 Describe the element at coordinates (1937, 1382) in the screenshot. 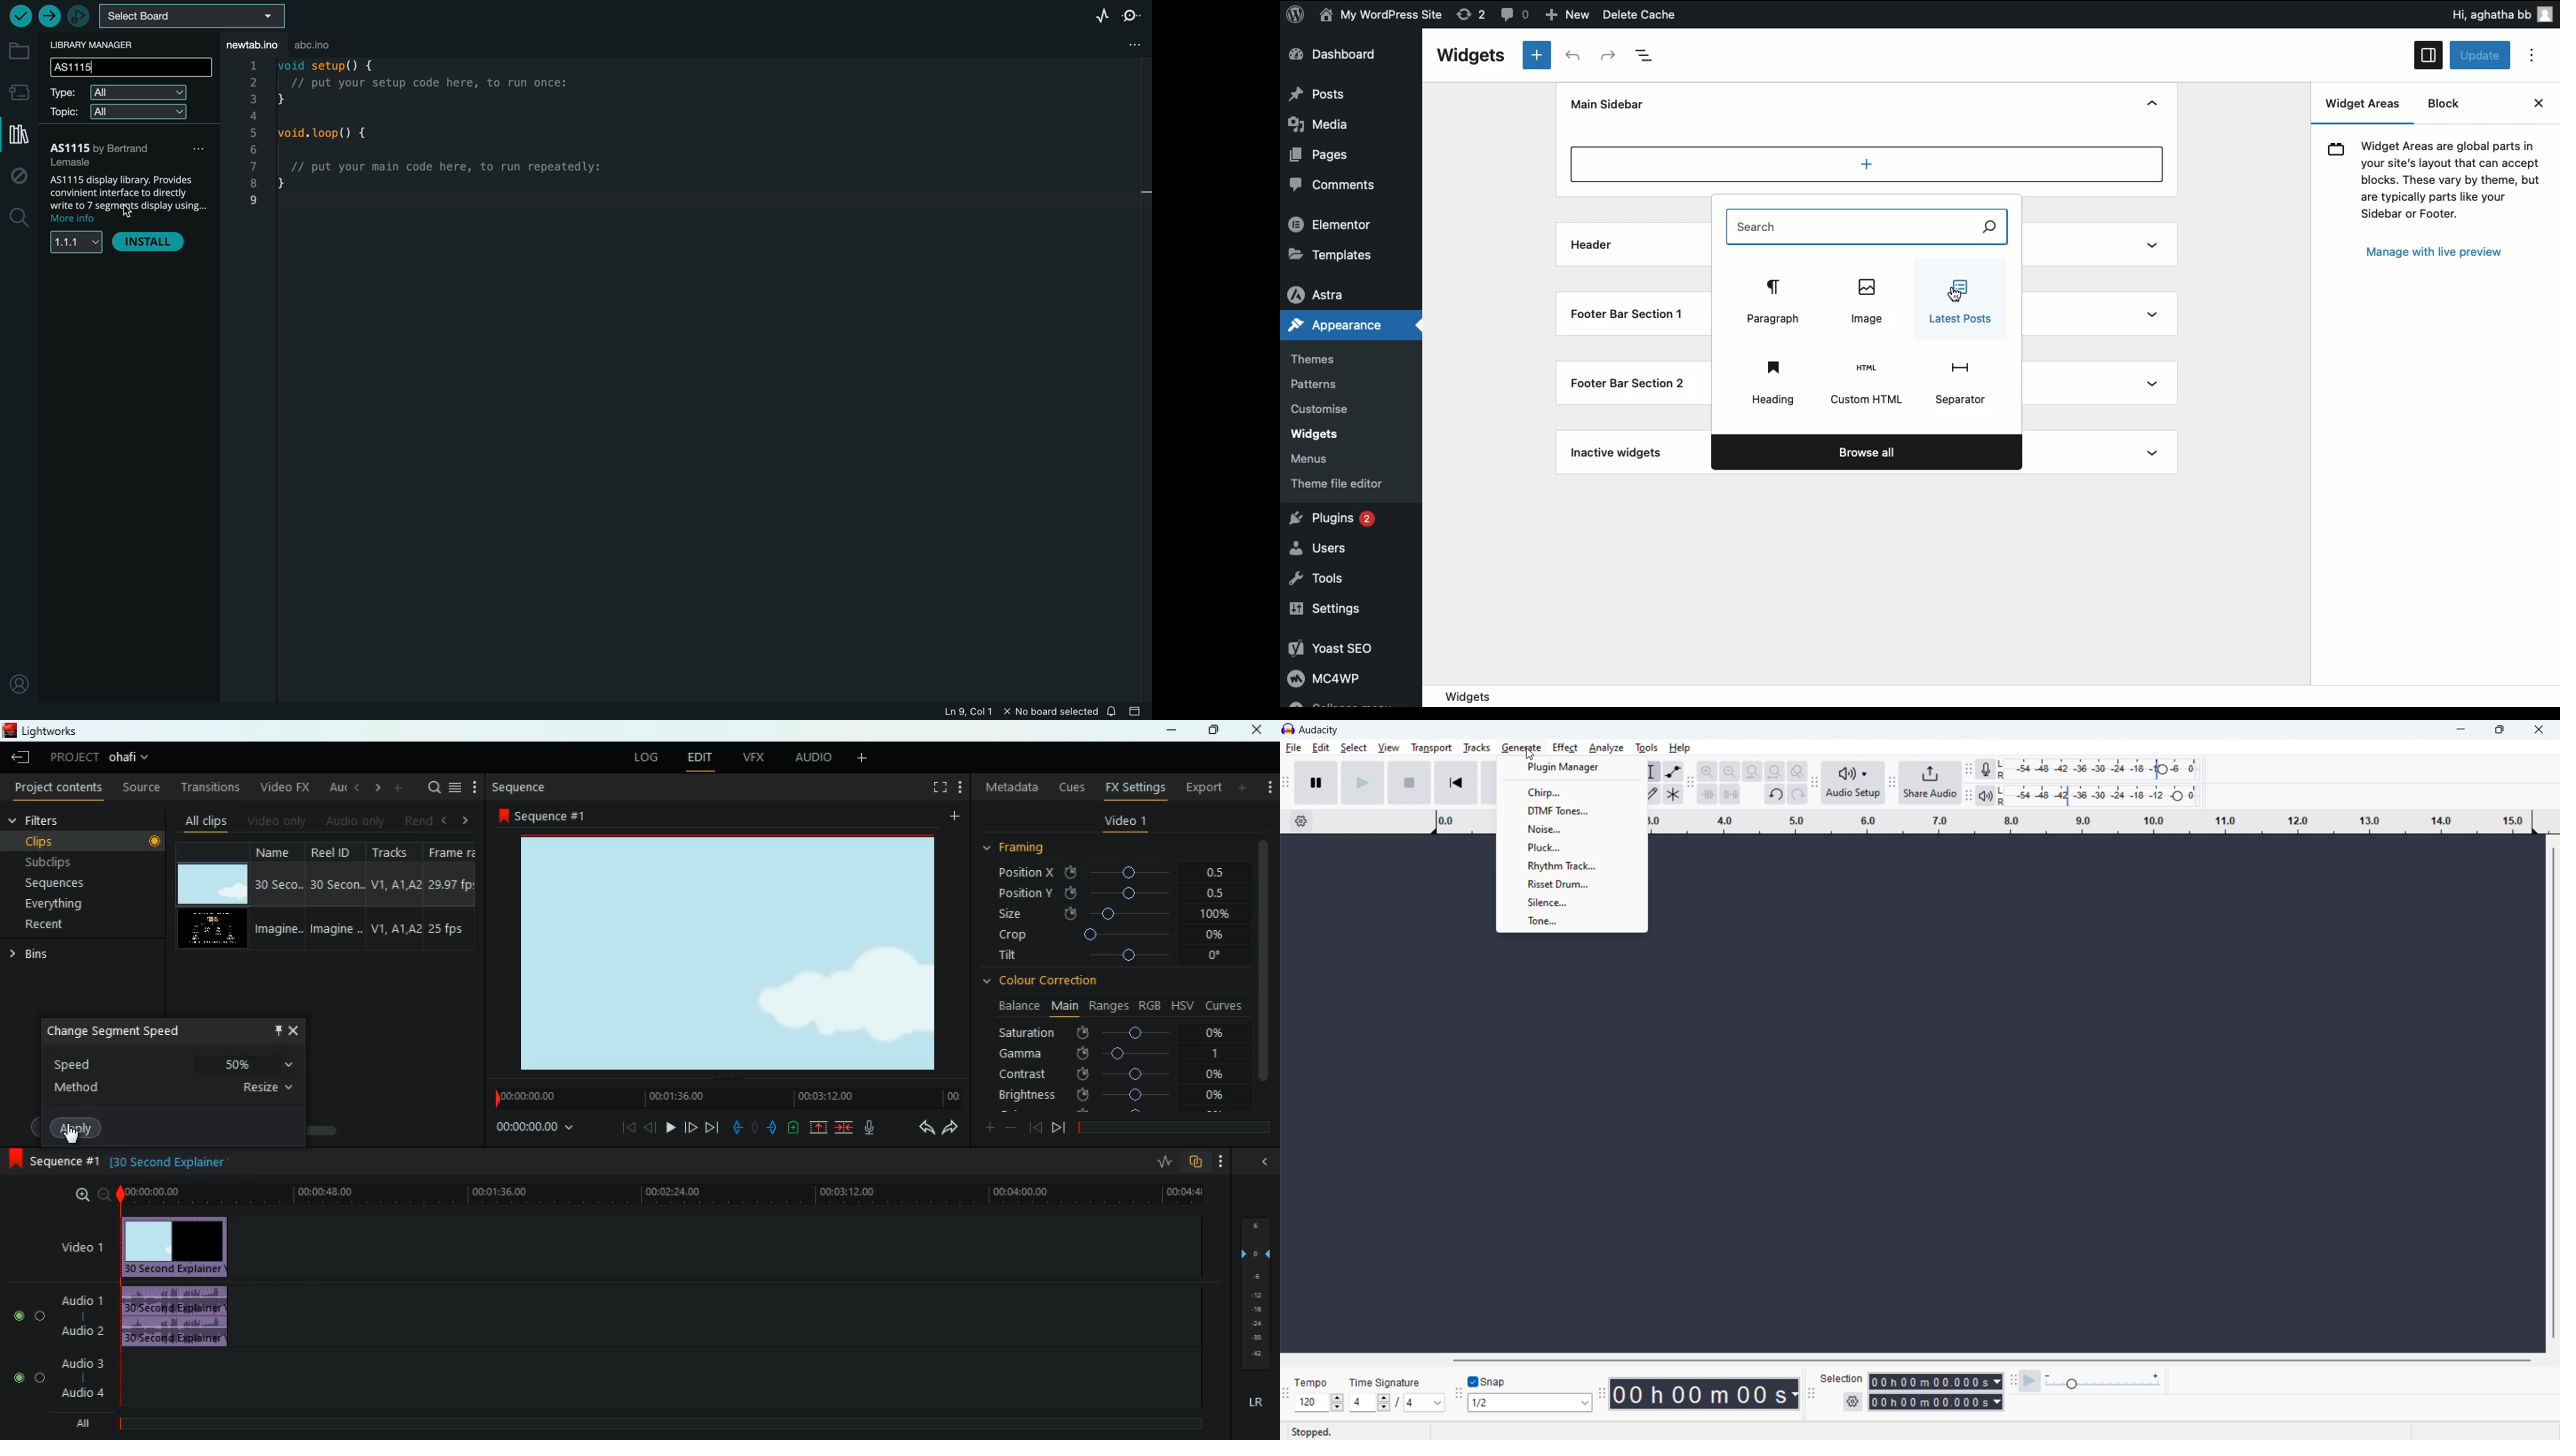

I see `start time` at that location.